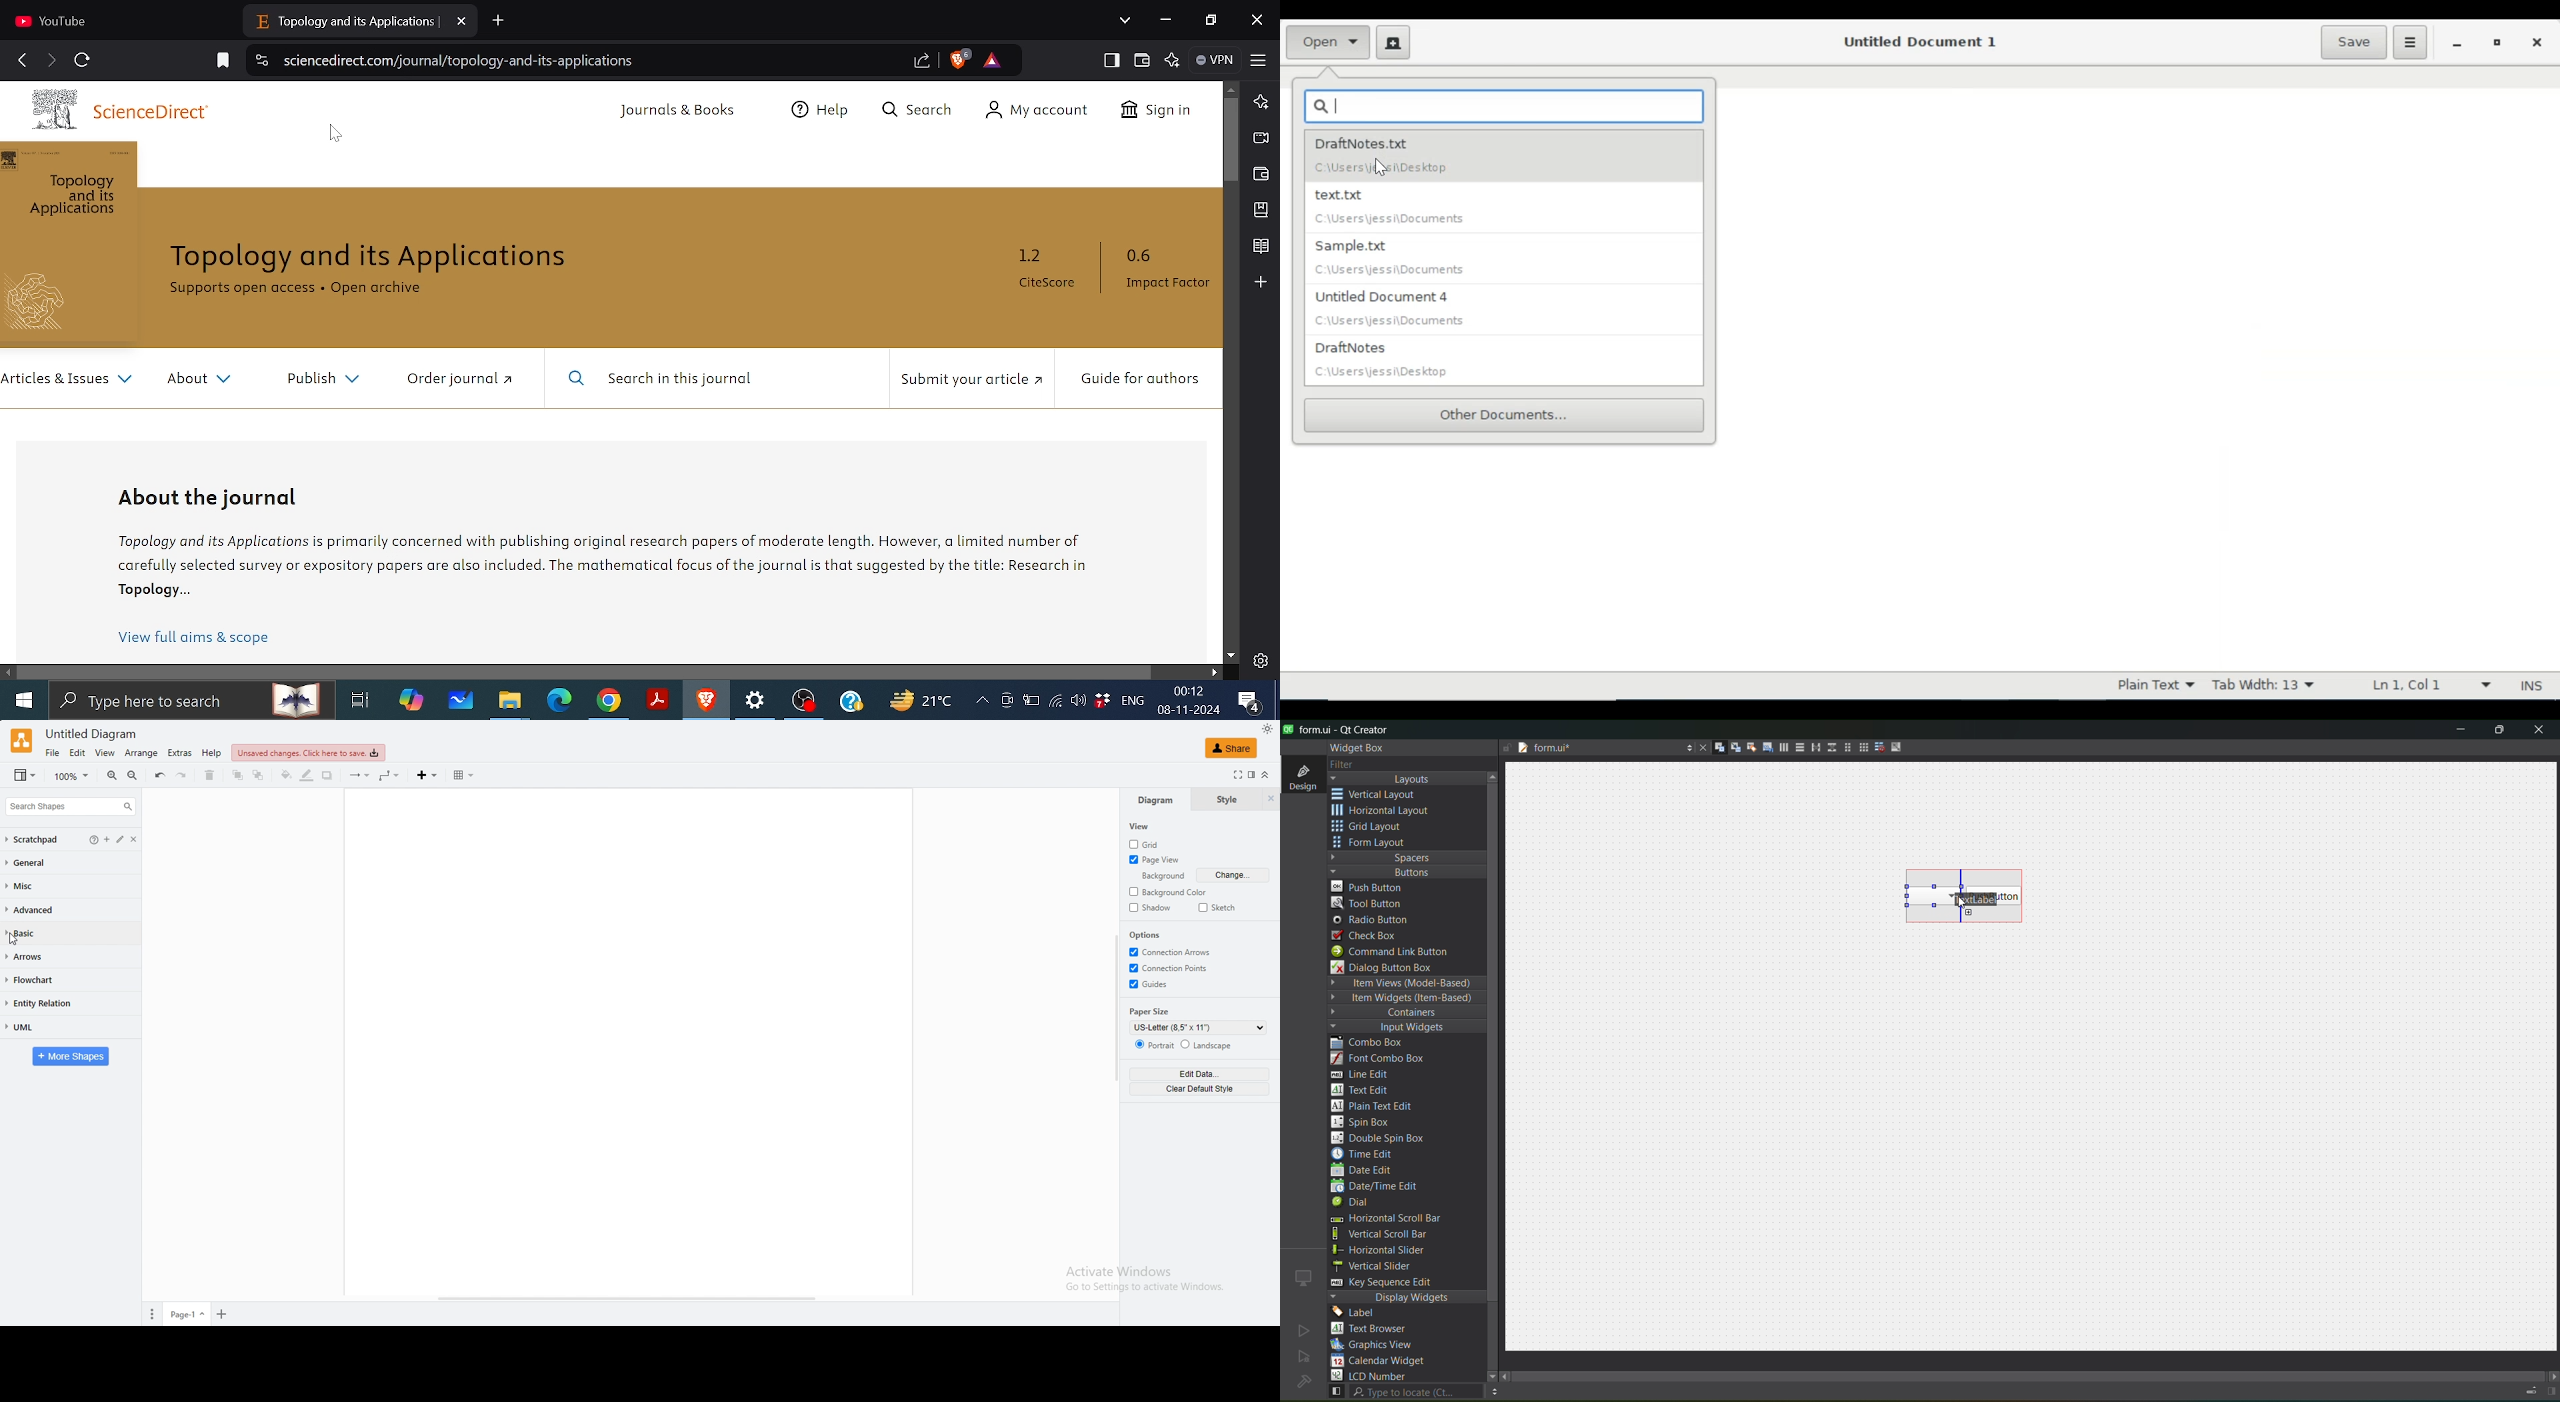  I want to click on search shapes, so click(71, 807).